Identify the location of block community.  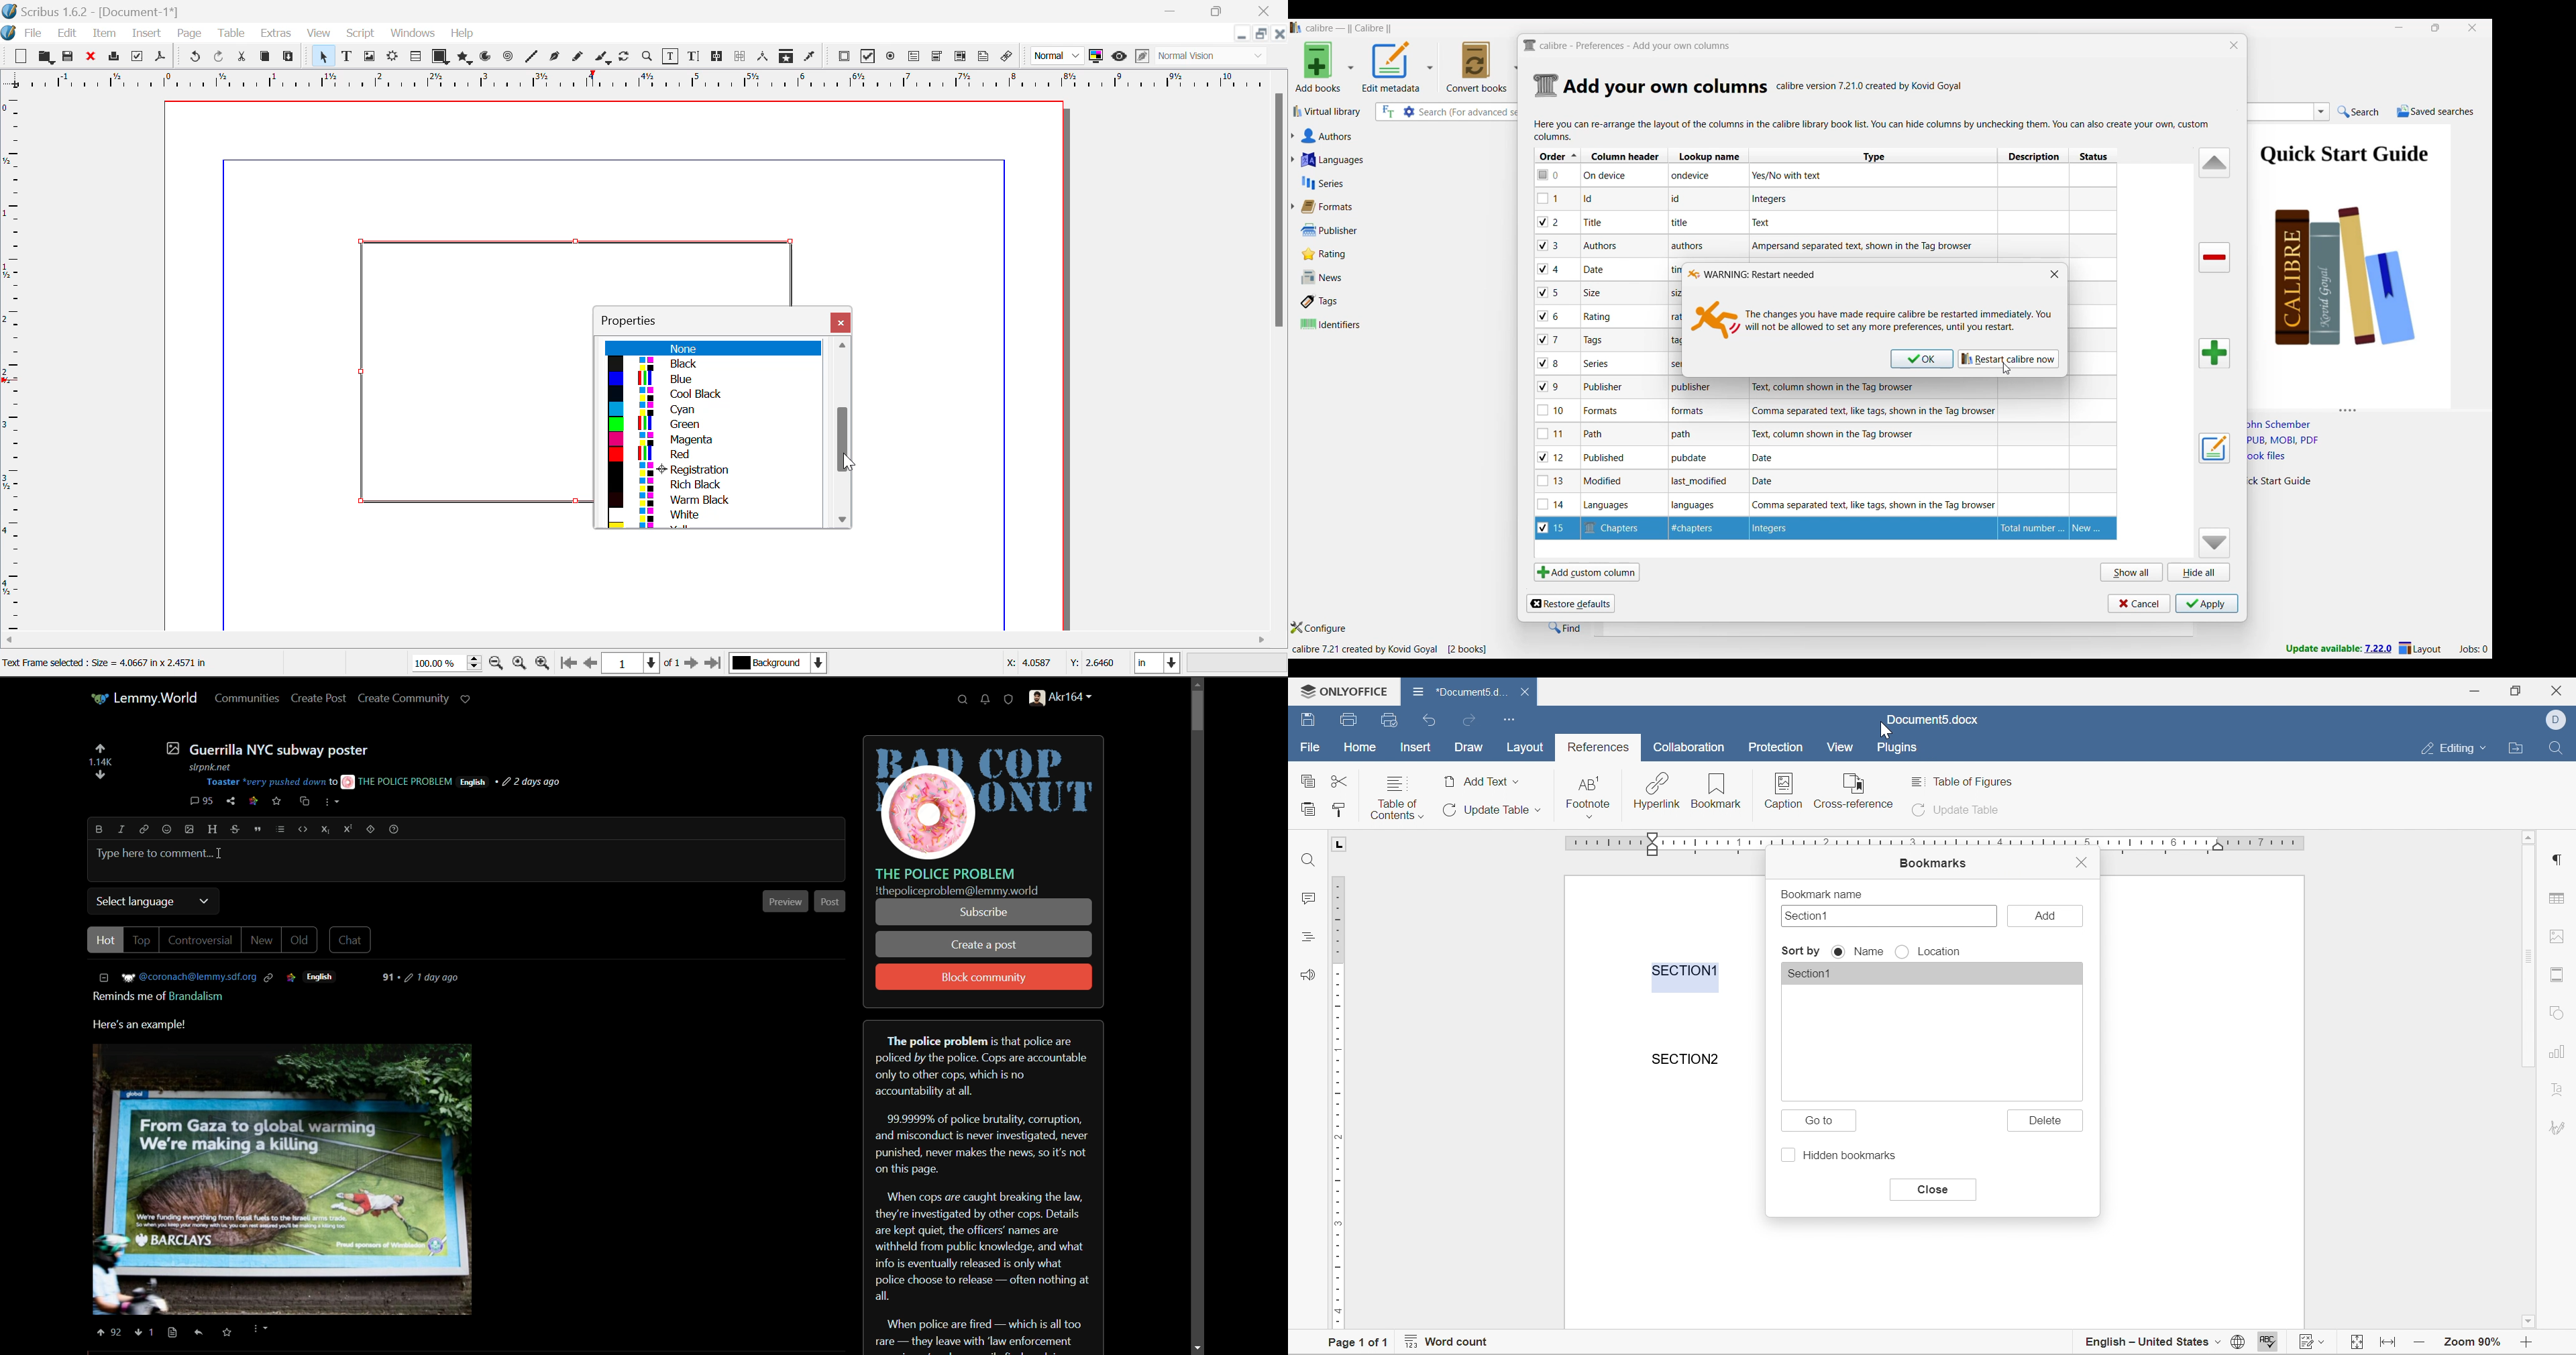
(984, 978).